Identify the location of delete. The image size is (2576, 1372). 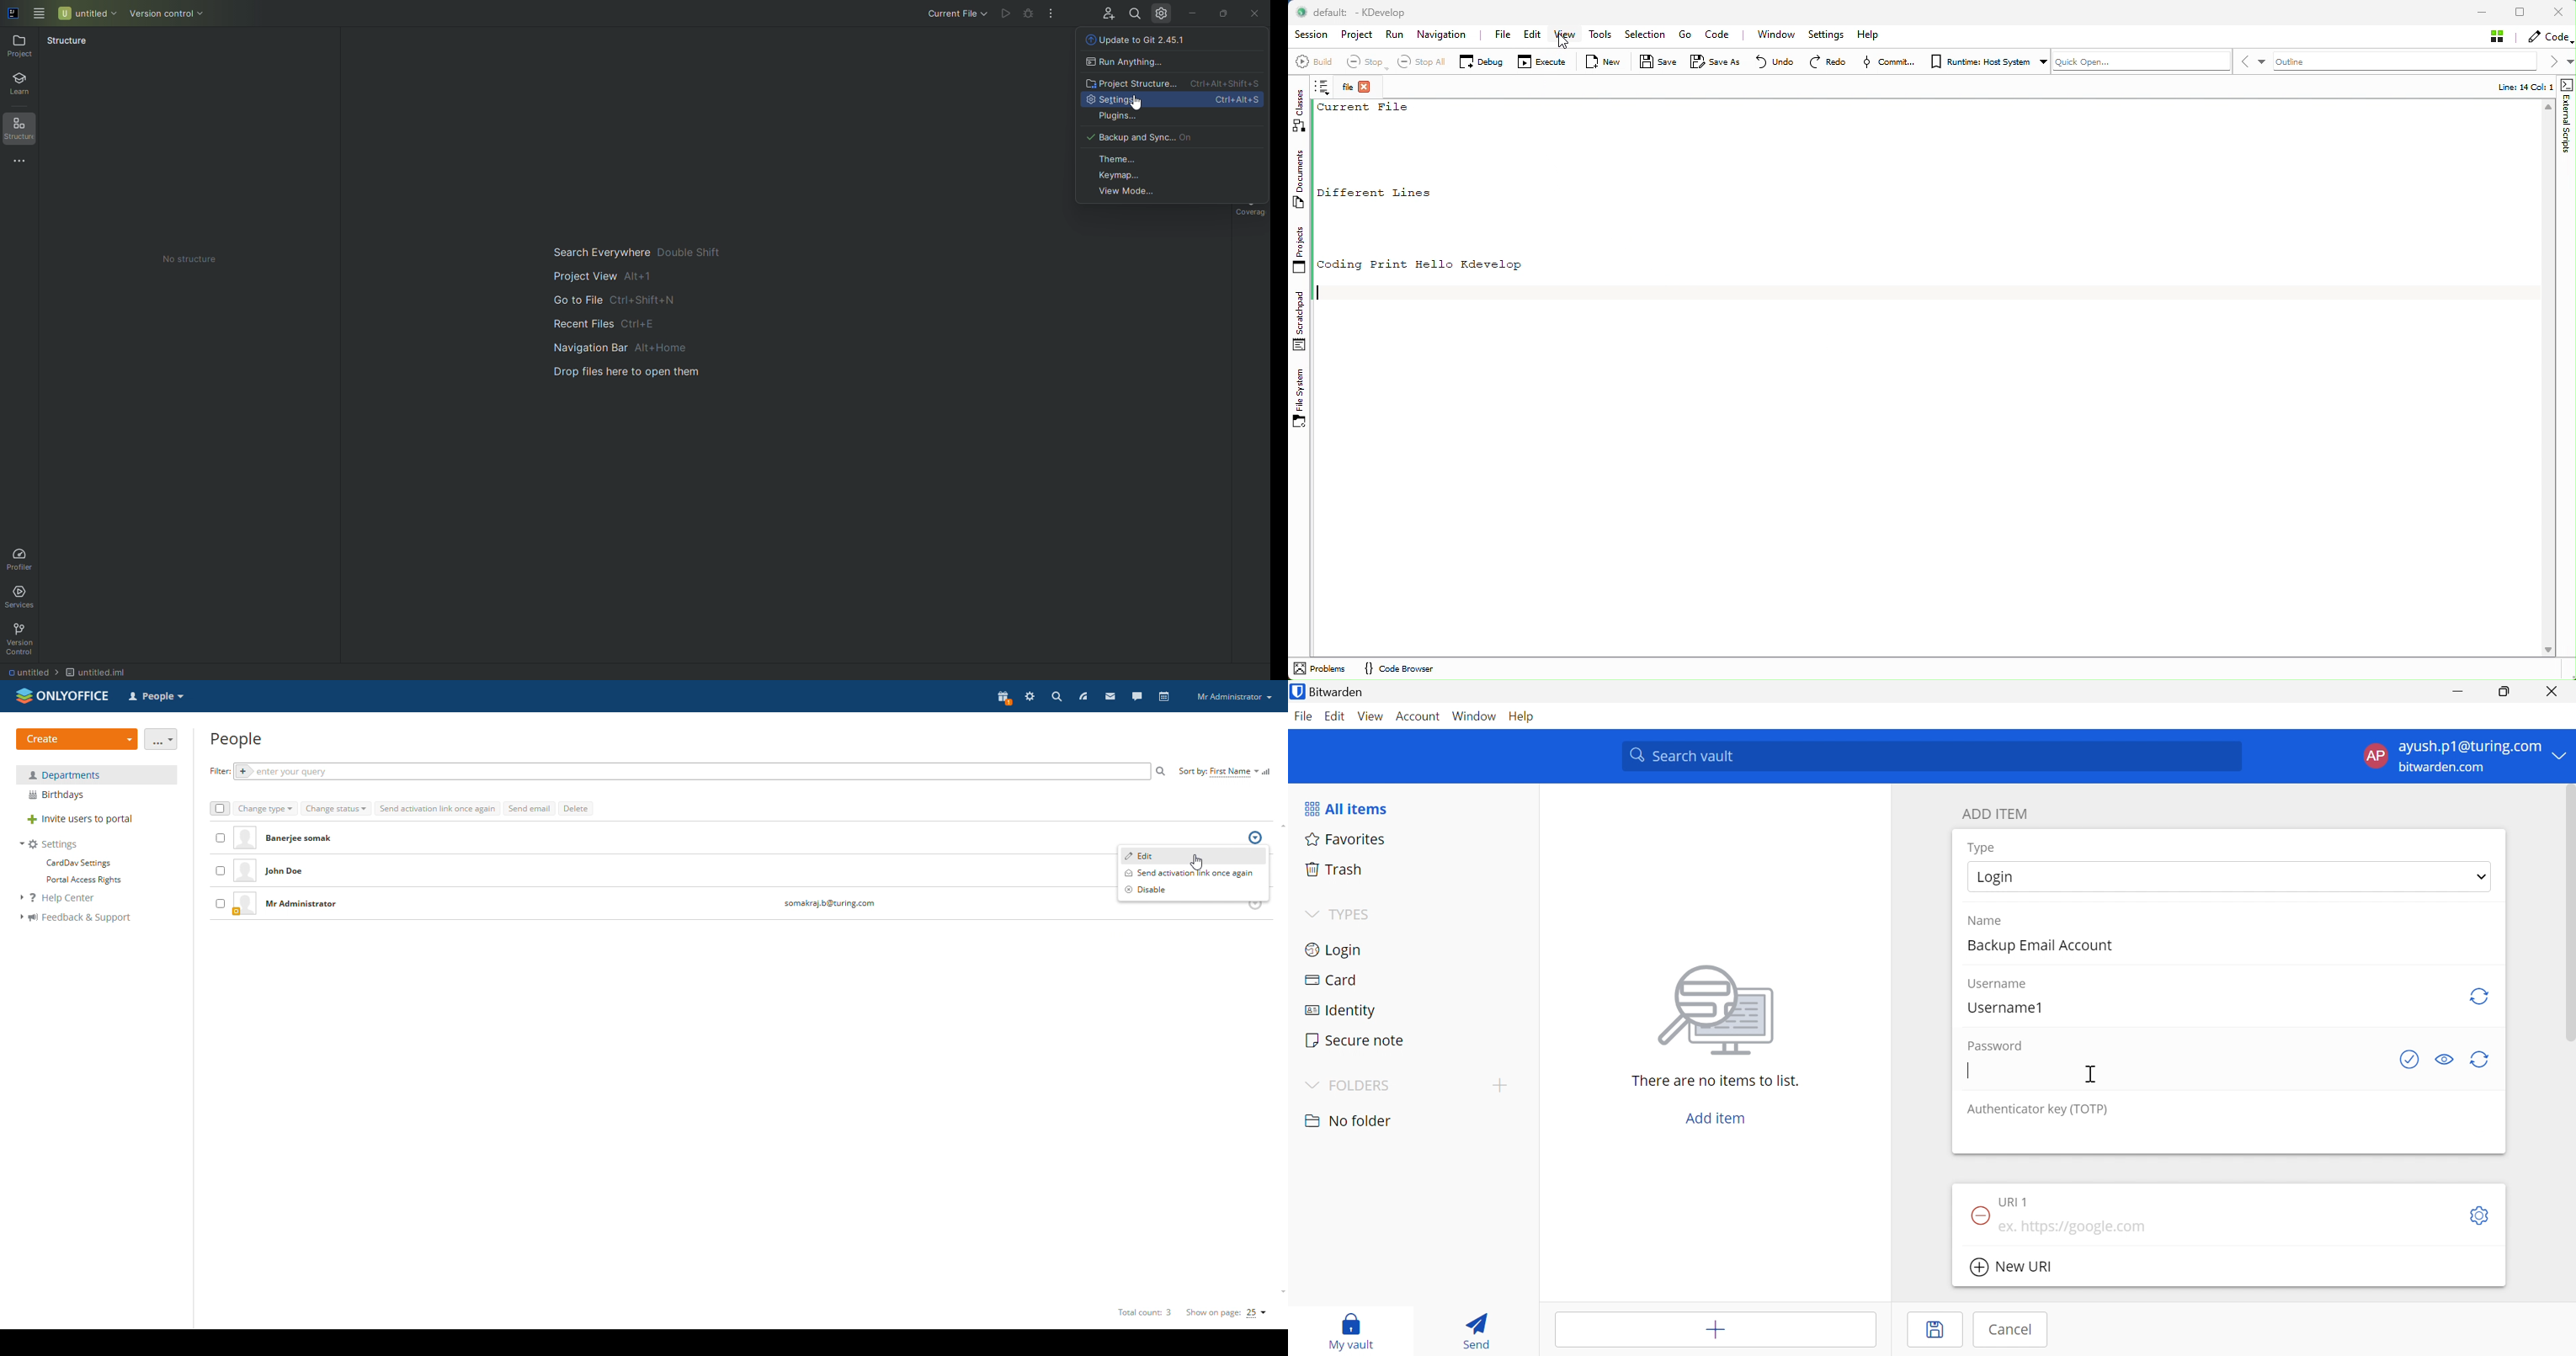
(576, 808).